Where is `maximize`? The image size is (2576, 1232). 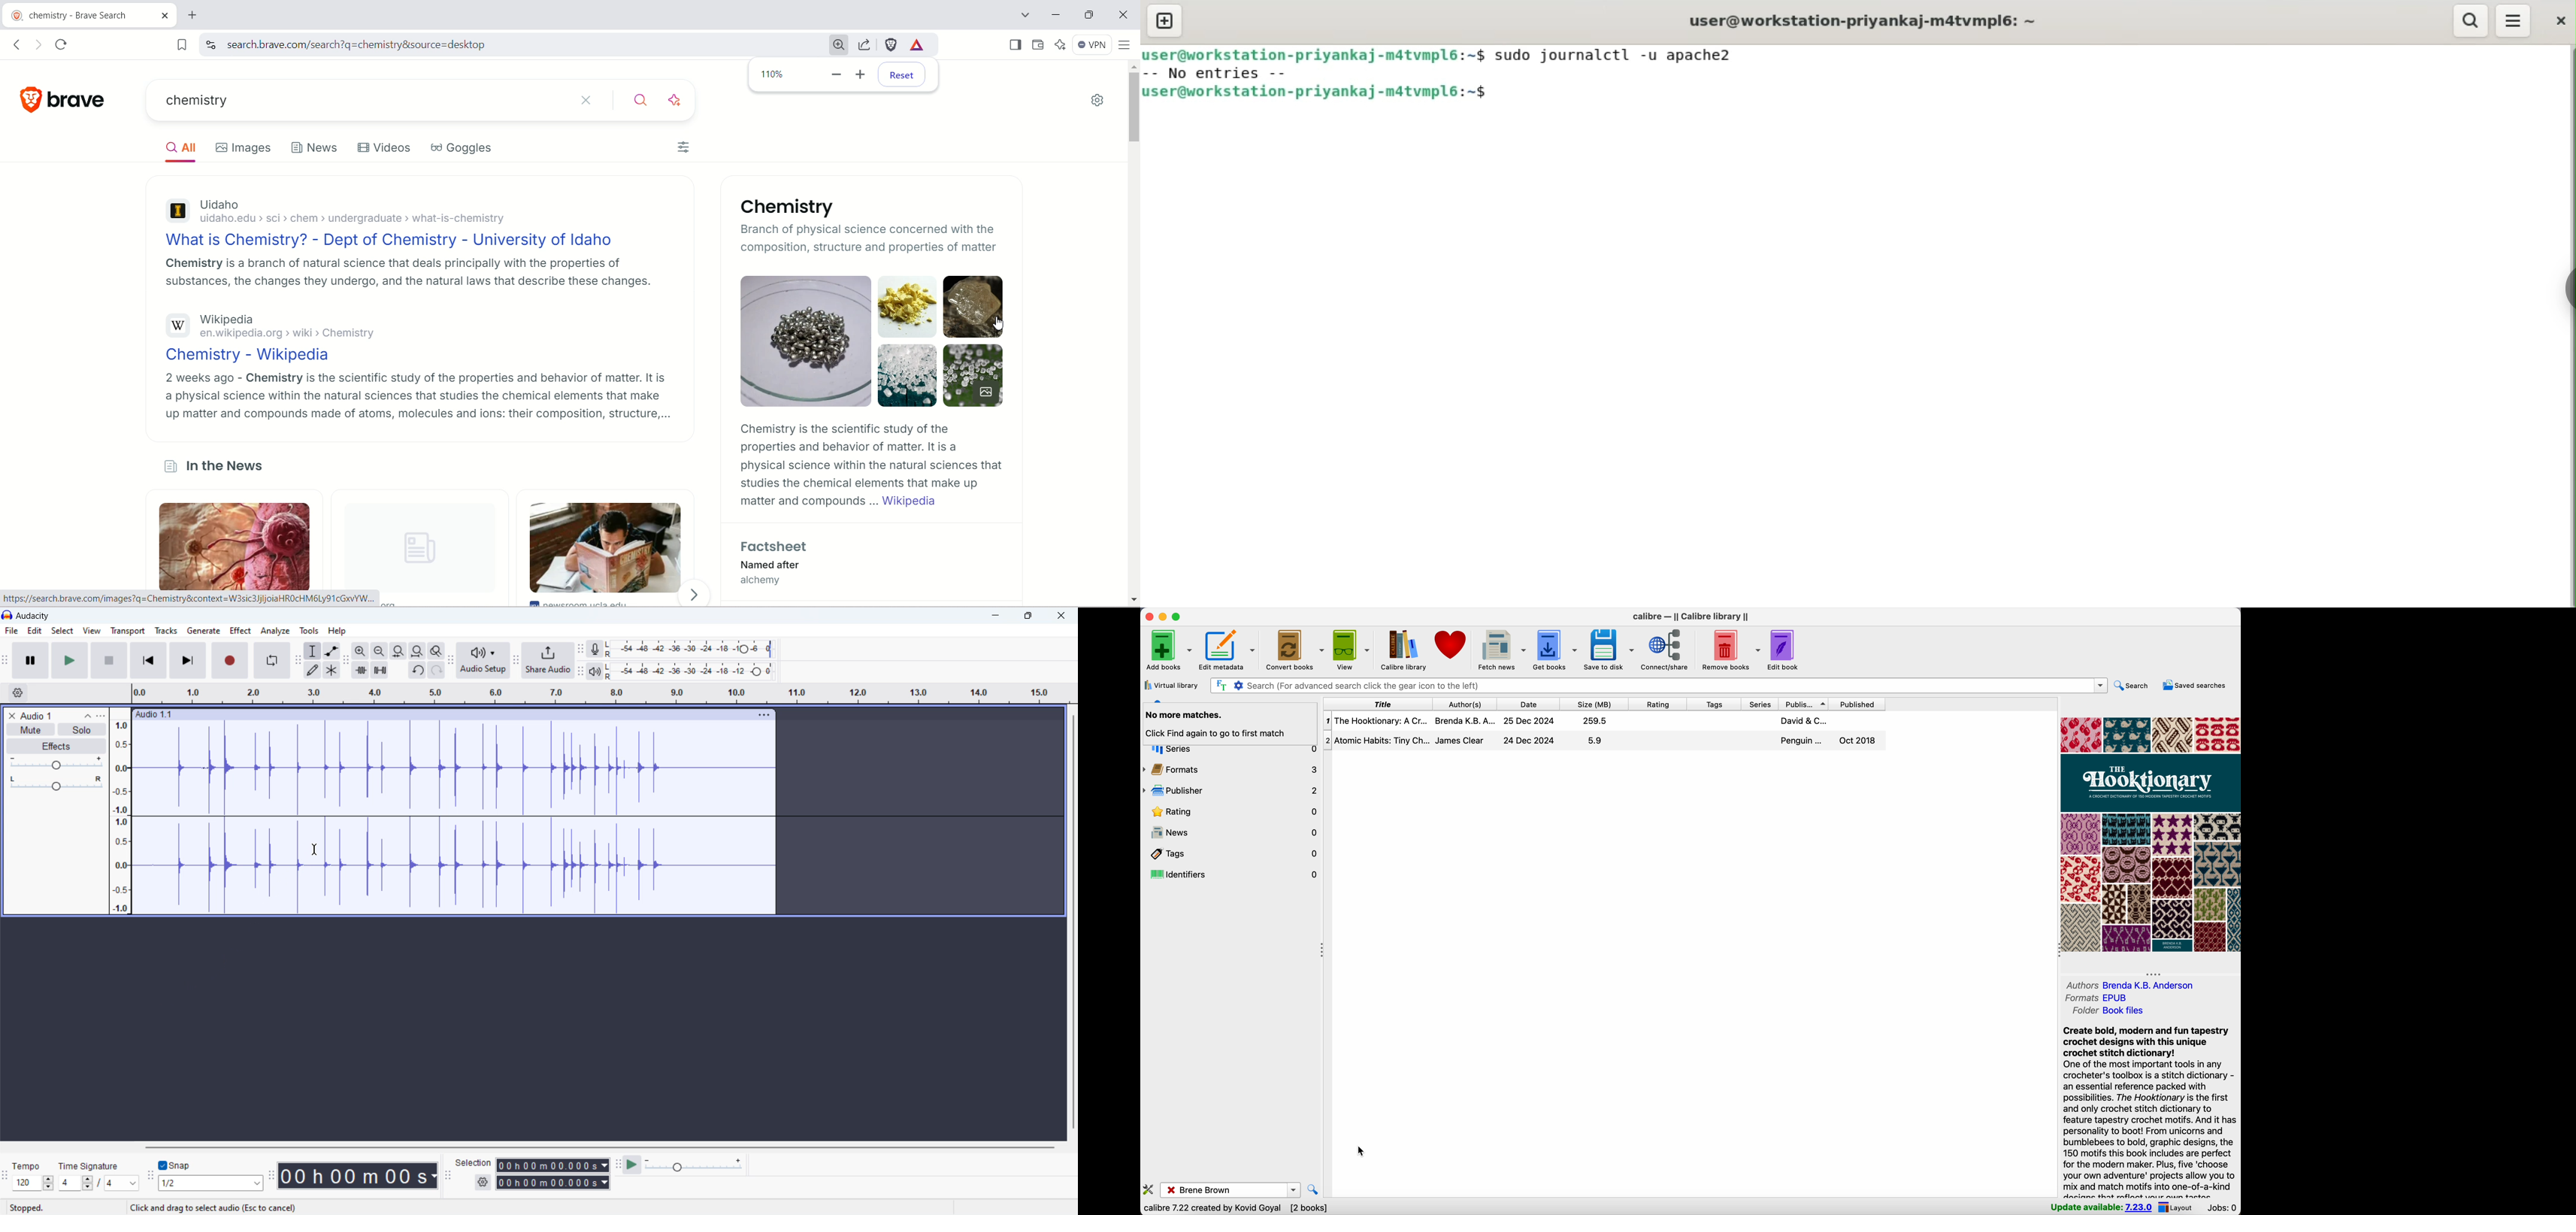 maximize is located at coordinates (1180, 618).